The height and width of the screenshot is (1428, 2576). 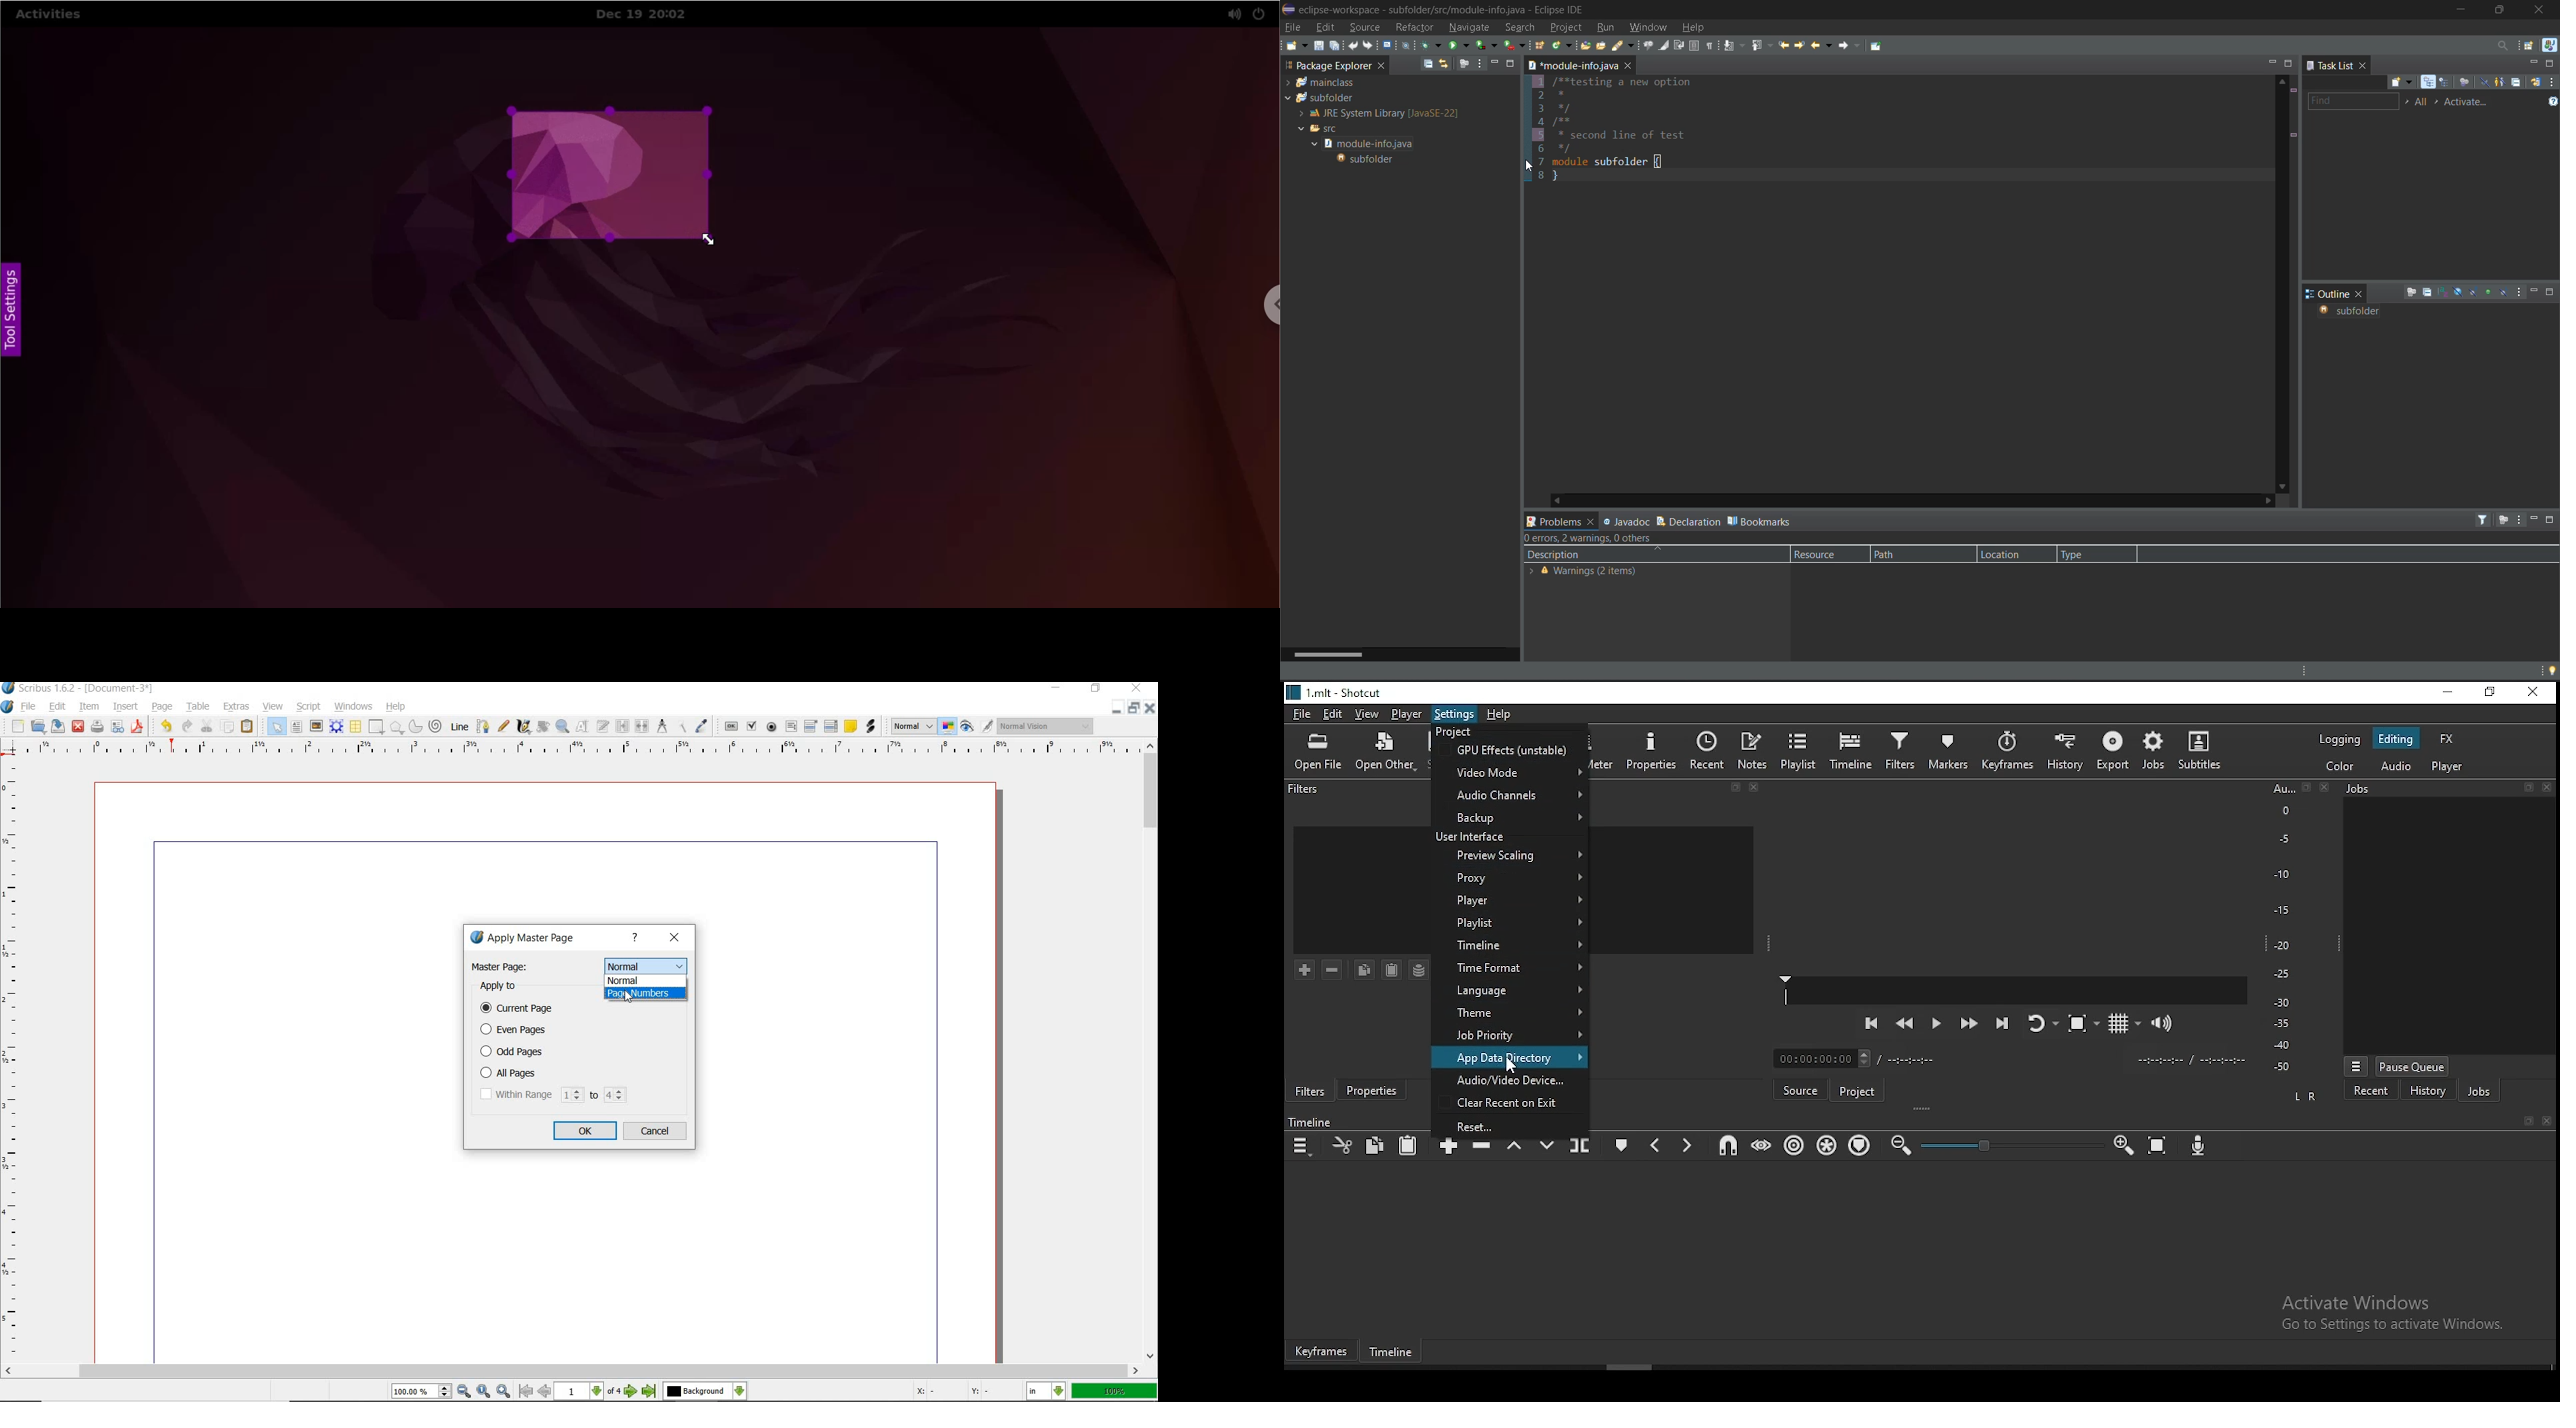 What do you see at coordinates (1428, 63) in the screenshot?
I see `collapse all` at bounding box center [1428, 63].